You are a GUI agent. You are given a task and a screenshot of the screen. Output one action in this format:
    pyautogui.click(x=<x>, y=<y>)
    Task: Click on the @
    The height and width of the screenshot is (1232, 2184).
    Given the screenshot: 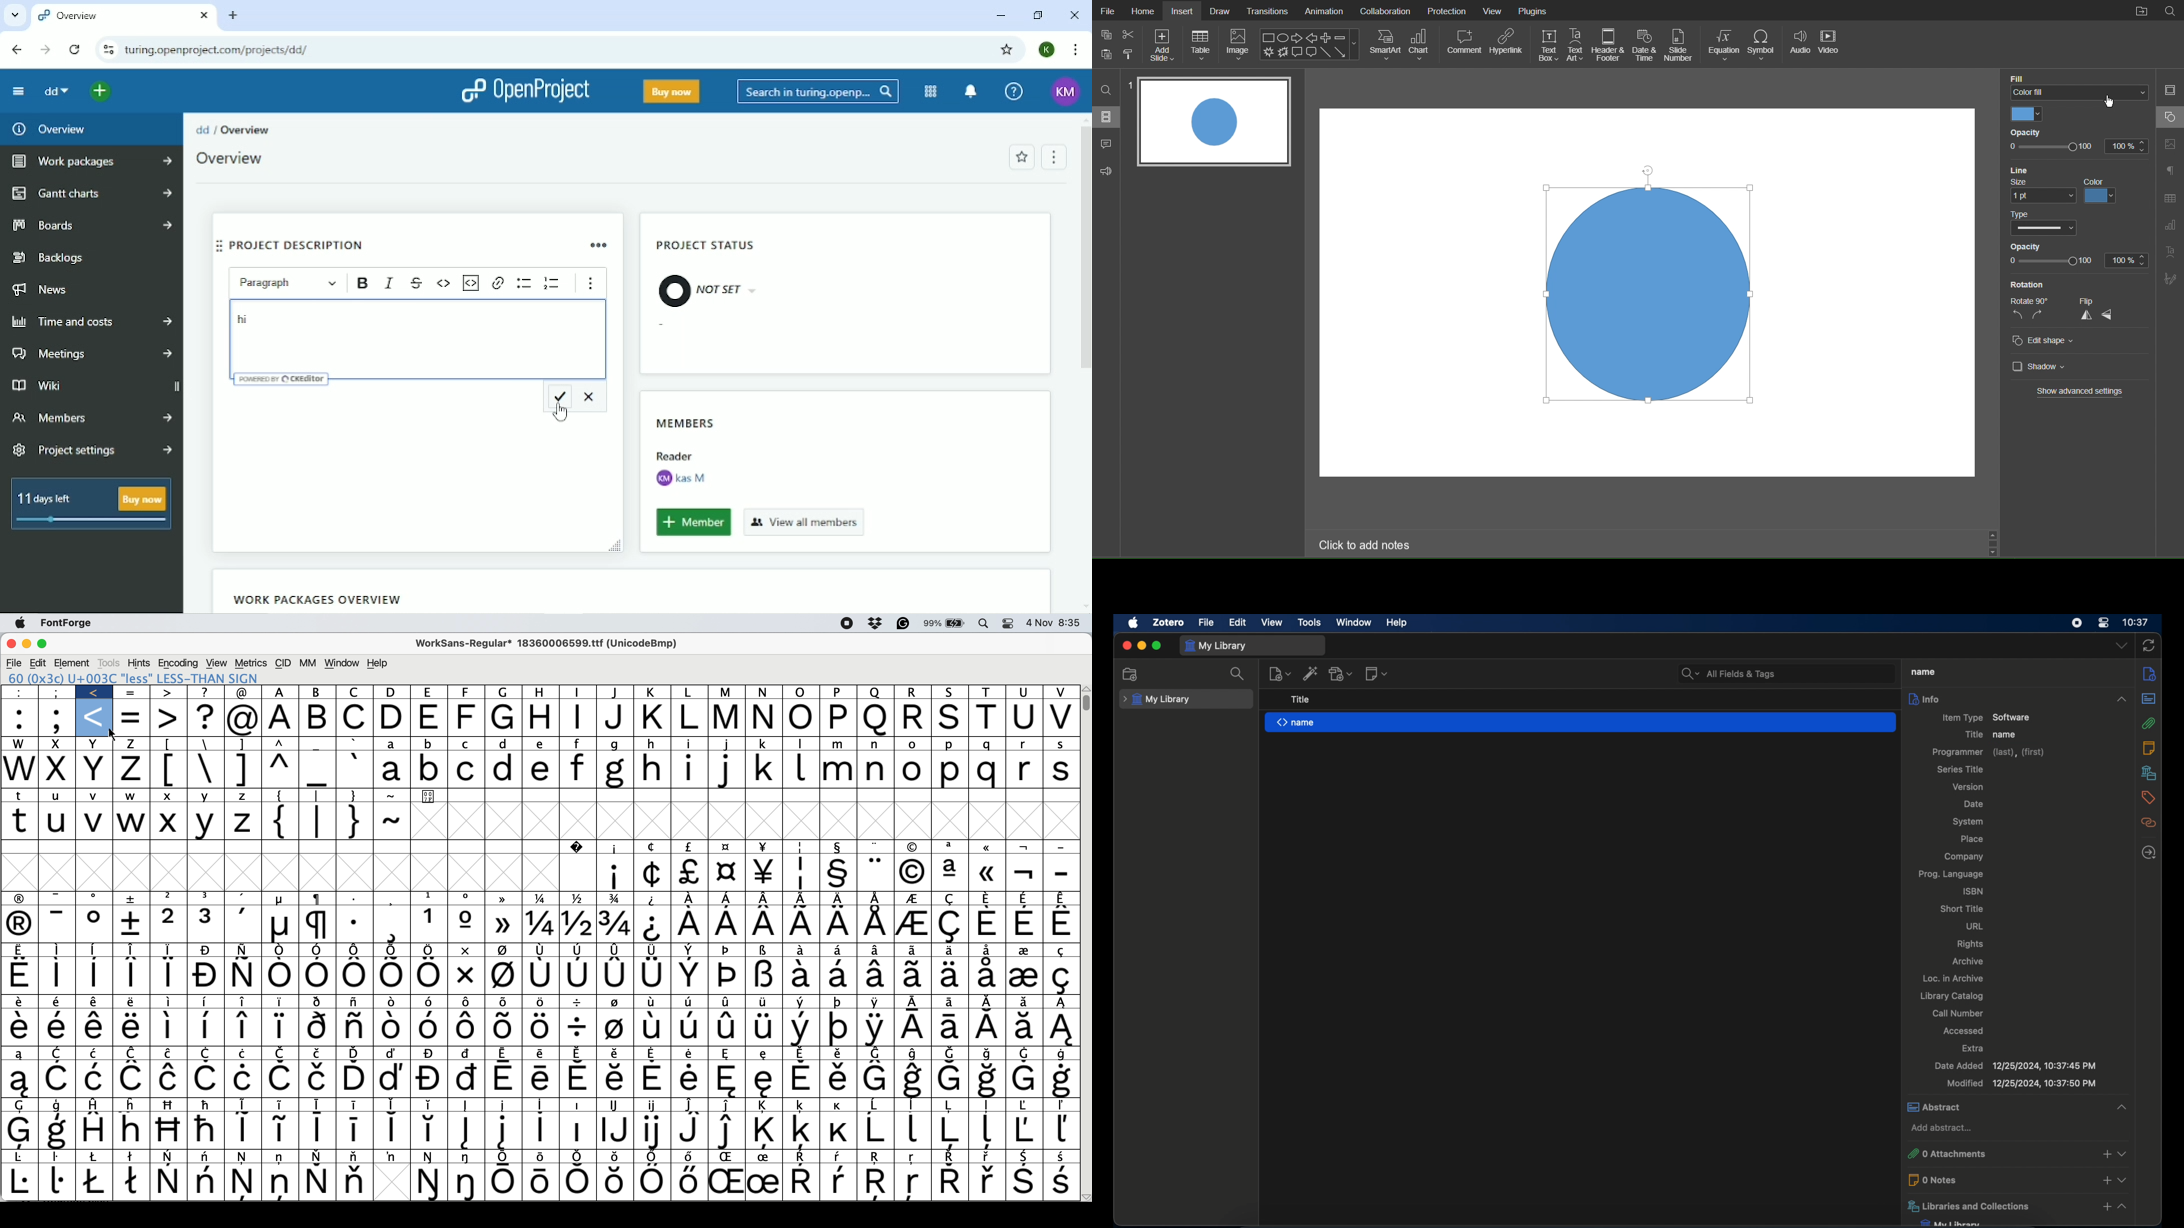 What is the action you would take?
    pyautogui.click(x=243, y=718)
    